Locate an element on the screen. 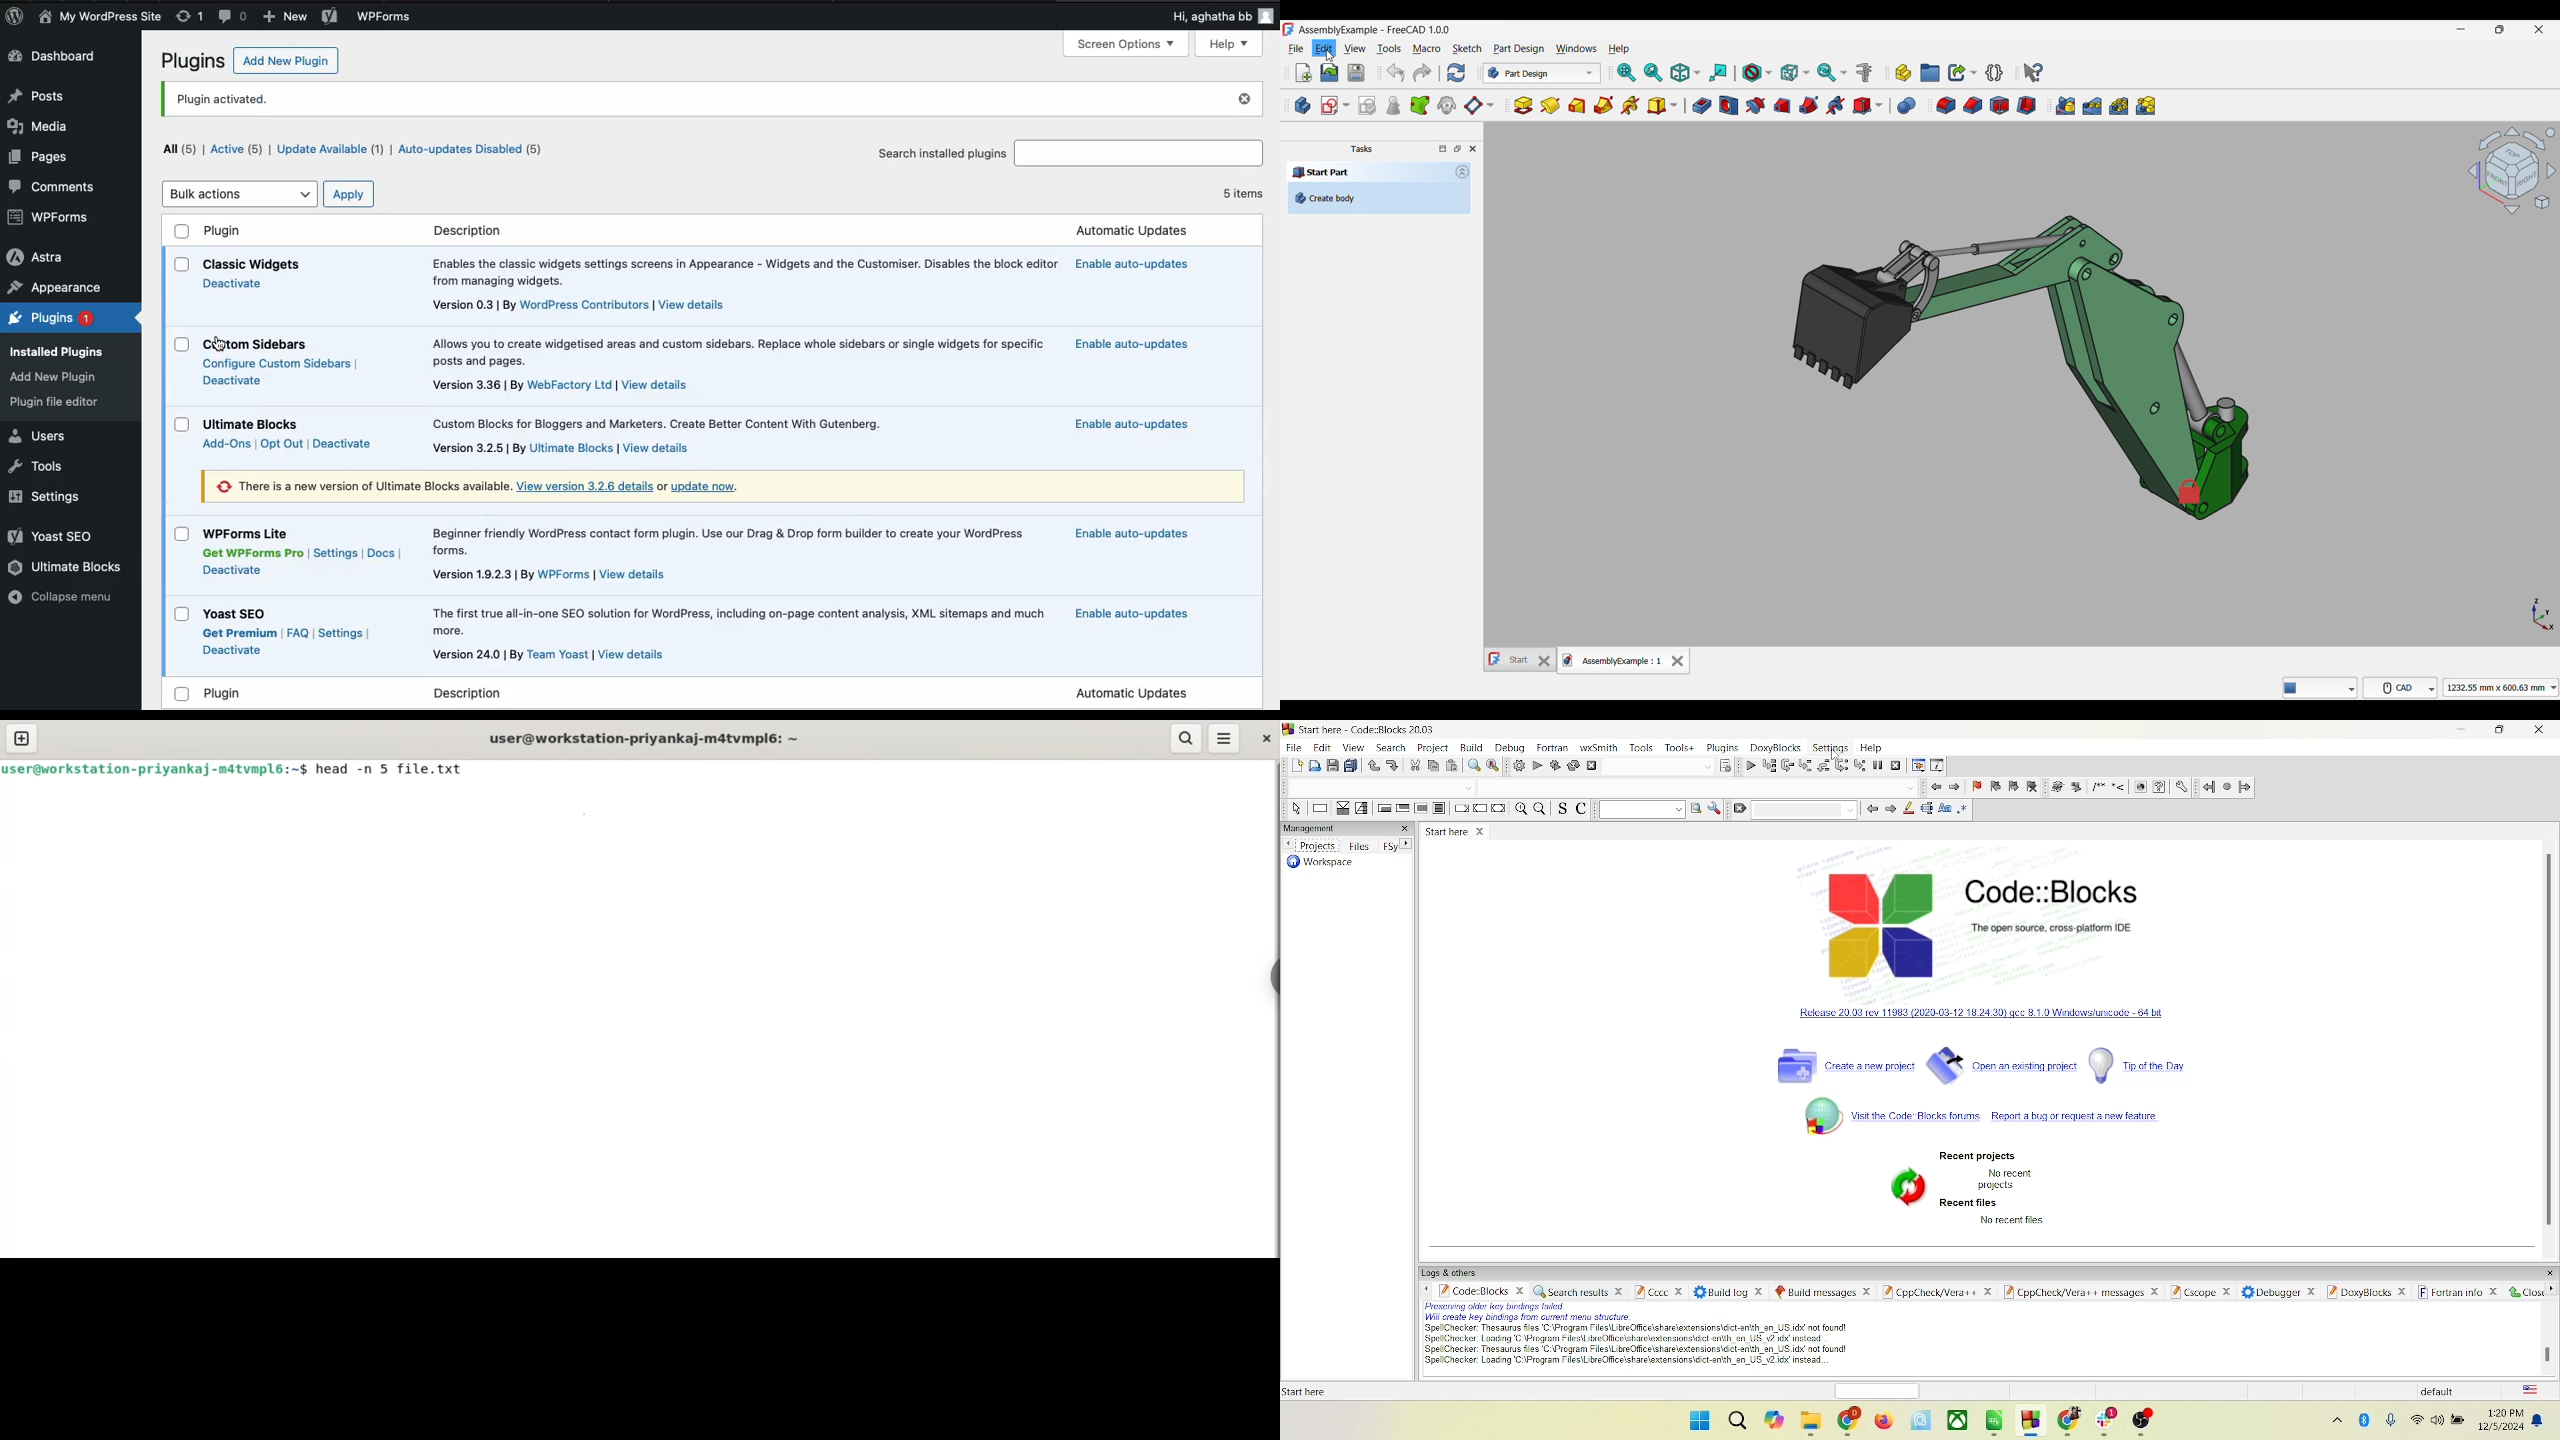 The width and height of the screenshot is (2576, 1456). plugin is located at coordinates (694, 99).